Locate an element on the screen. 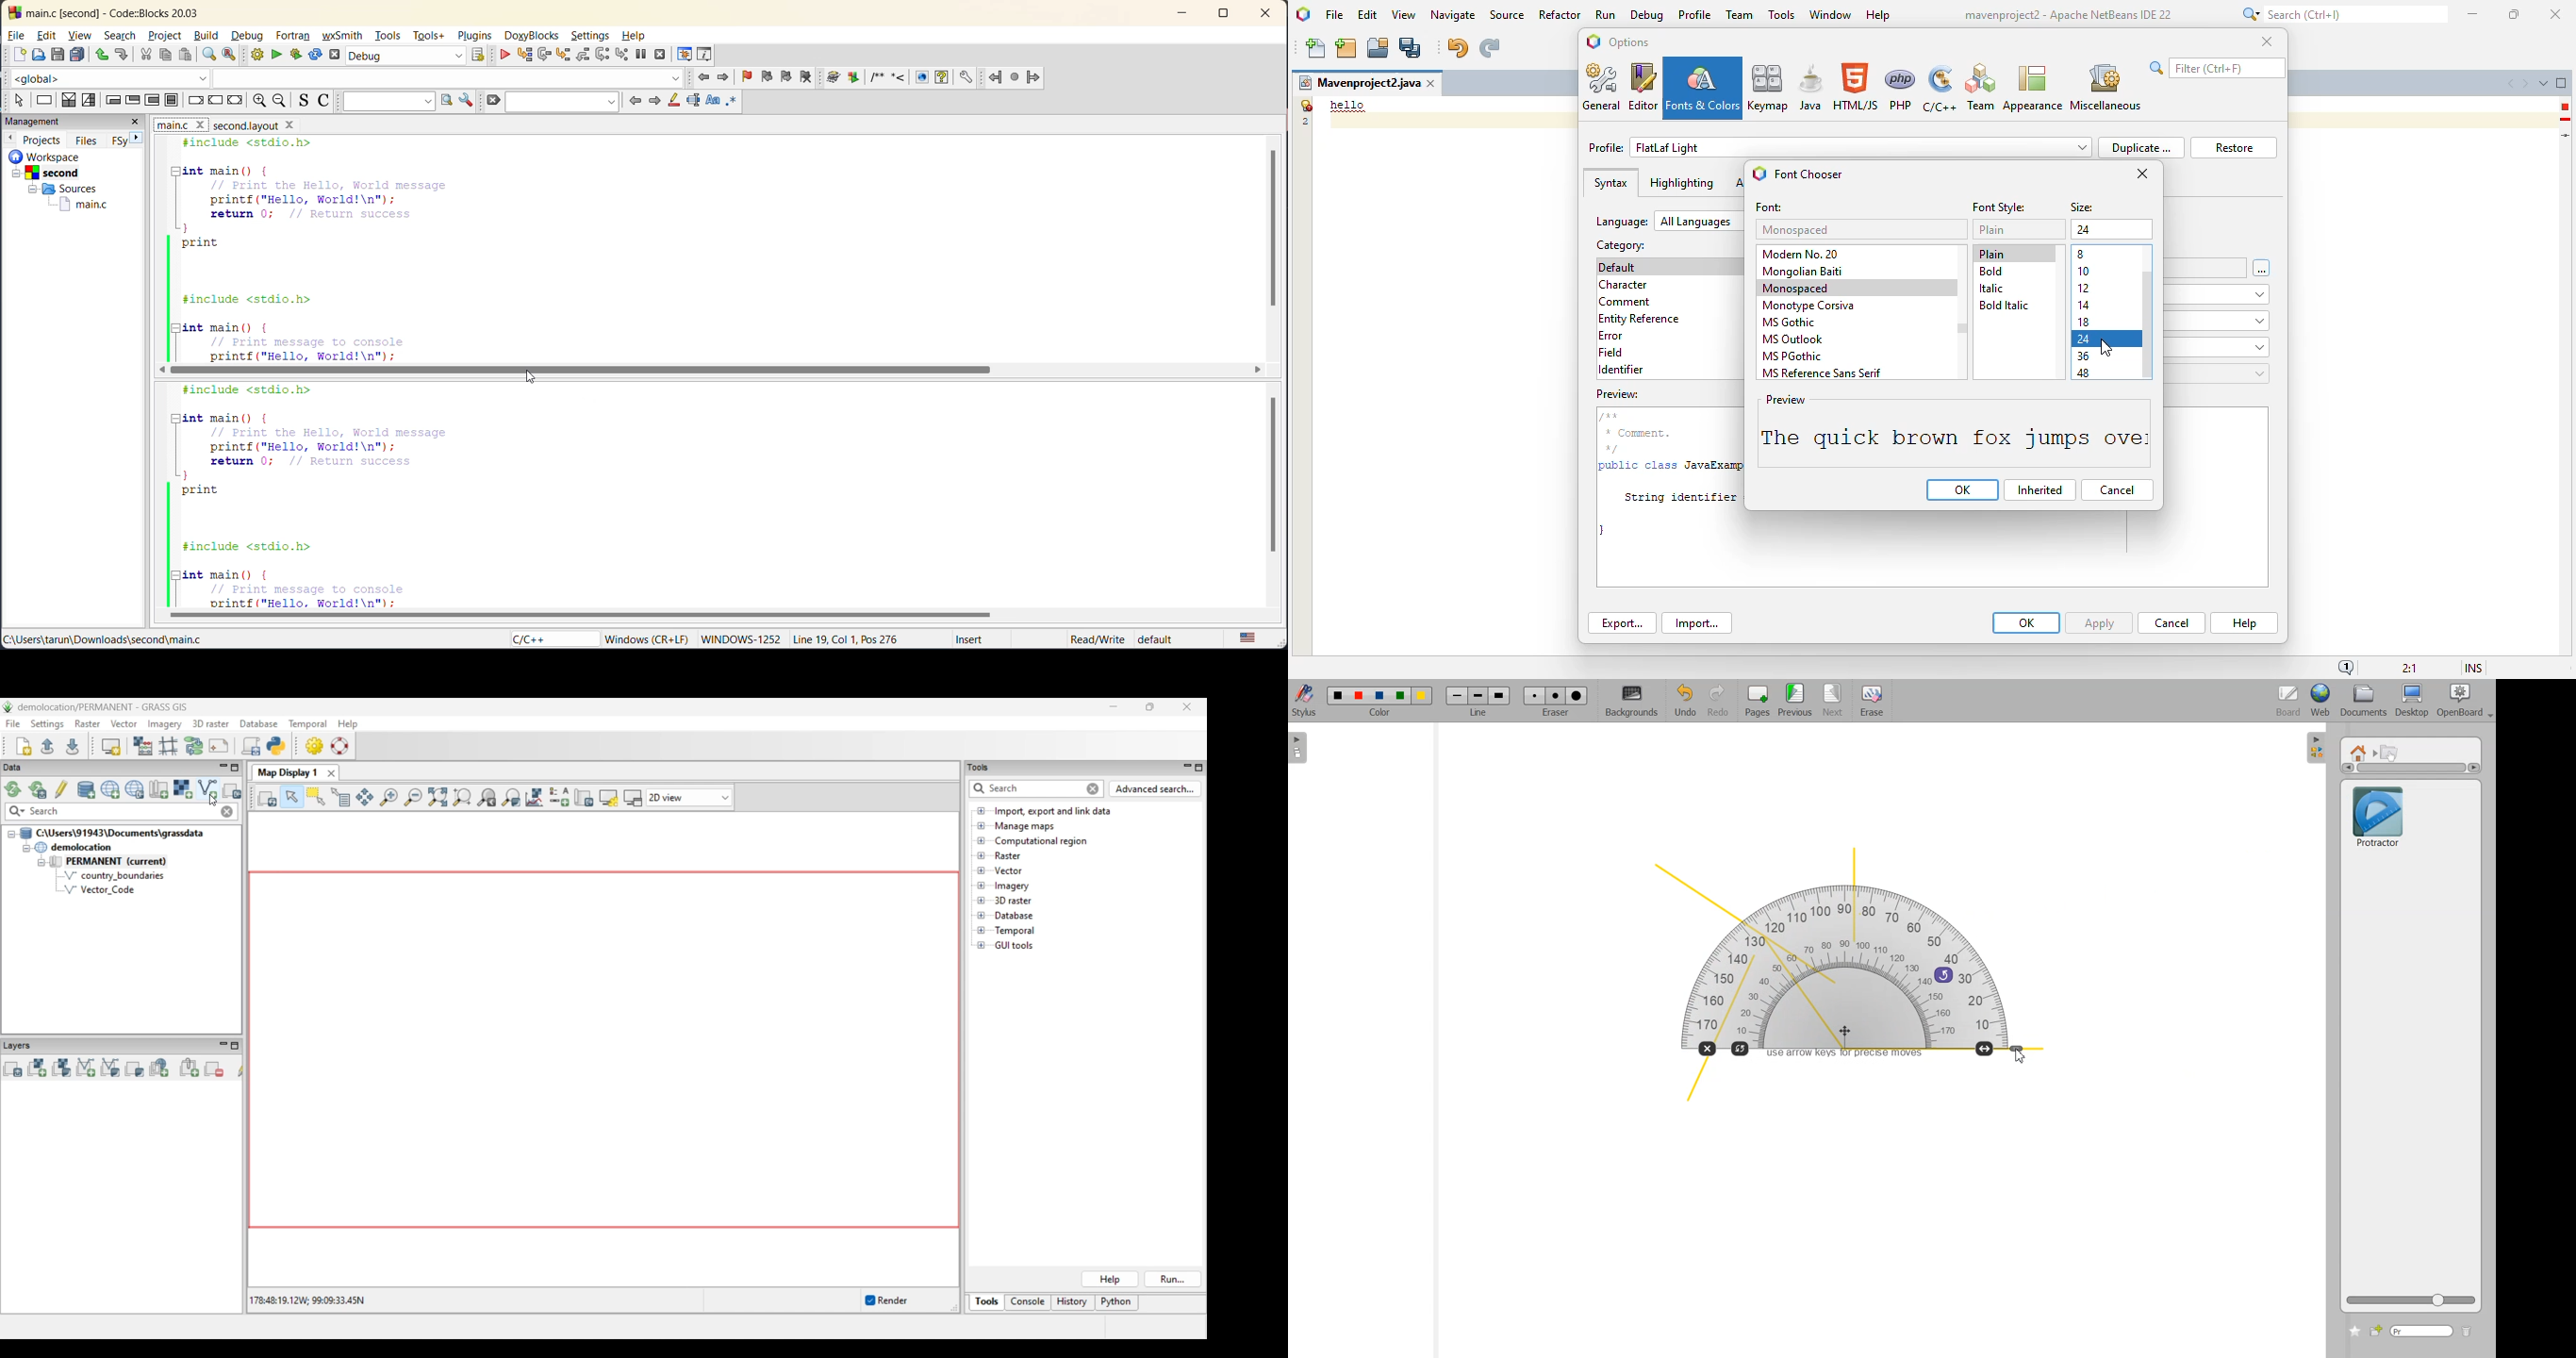 This screenshot has width=2576, height=1372. zoom out is located at coordinates (279, 101).